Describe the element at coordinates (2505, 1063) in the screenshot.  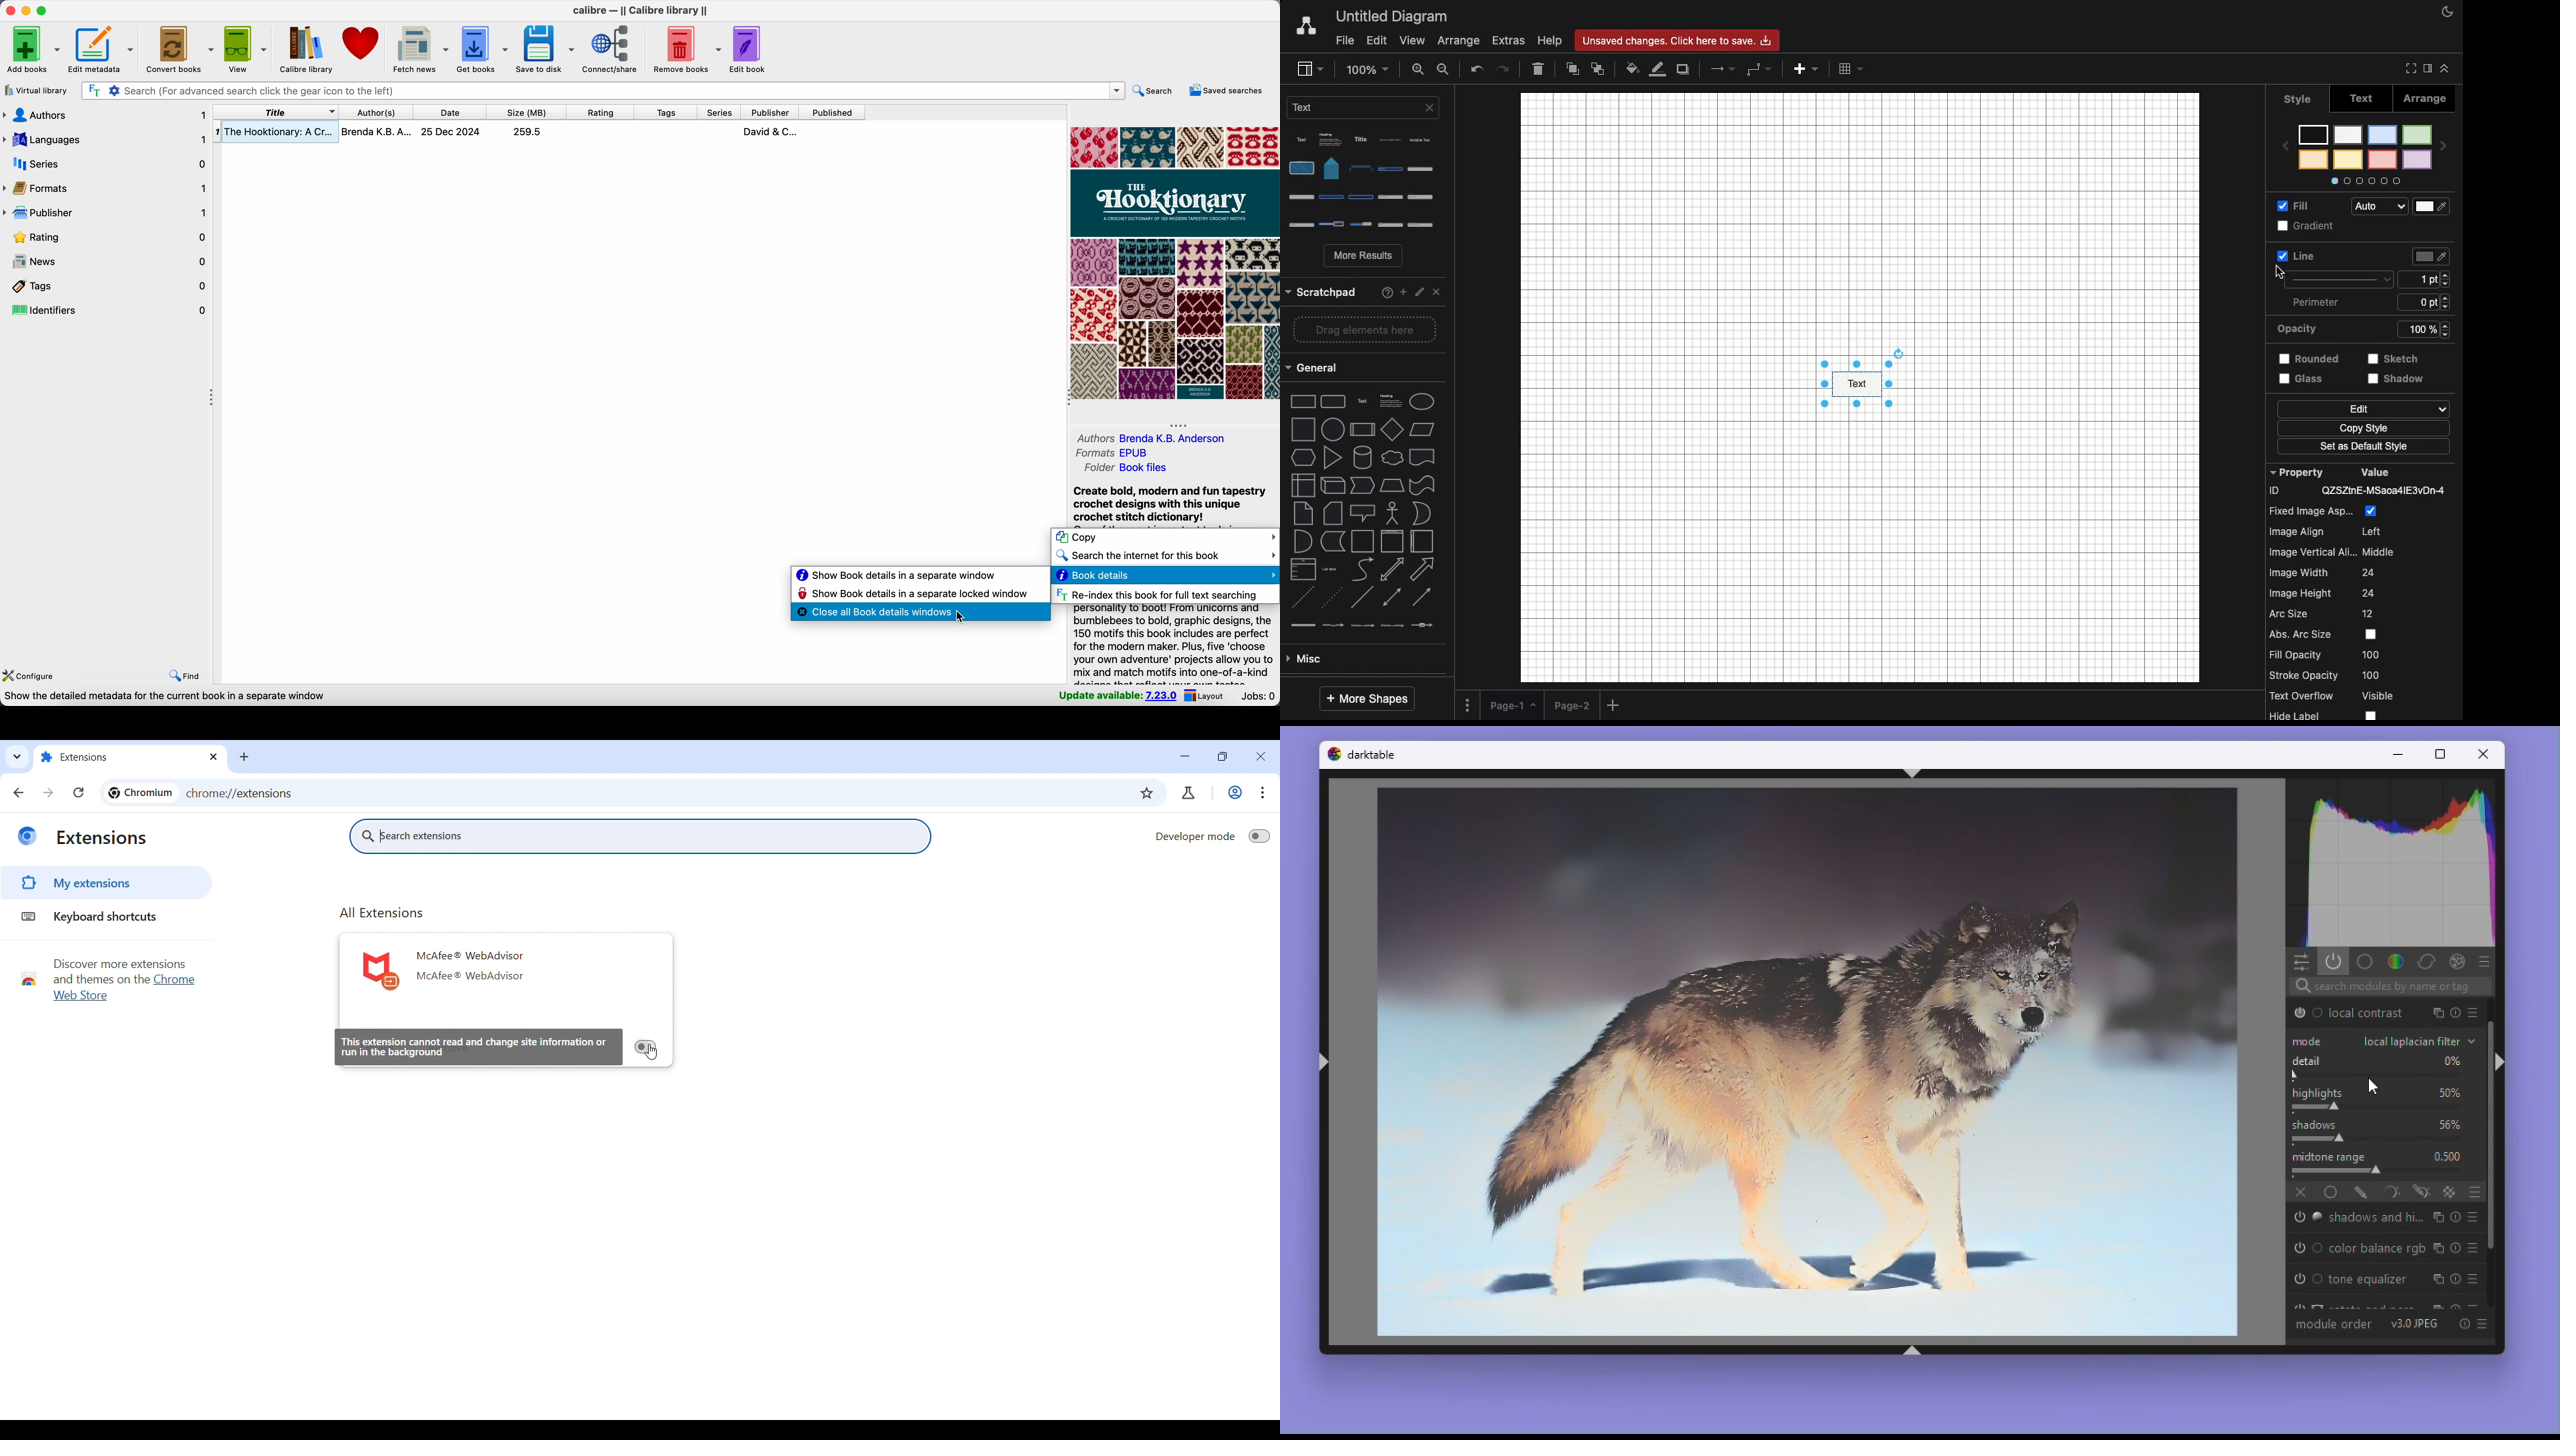
I see `shift+ctrl+r` at that location.